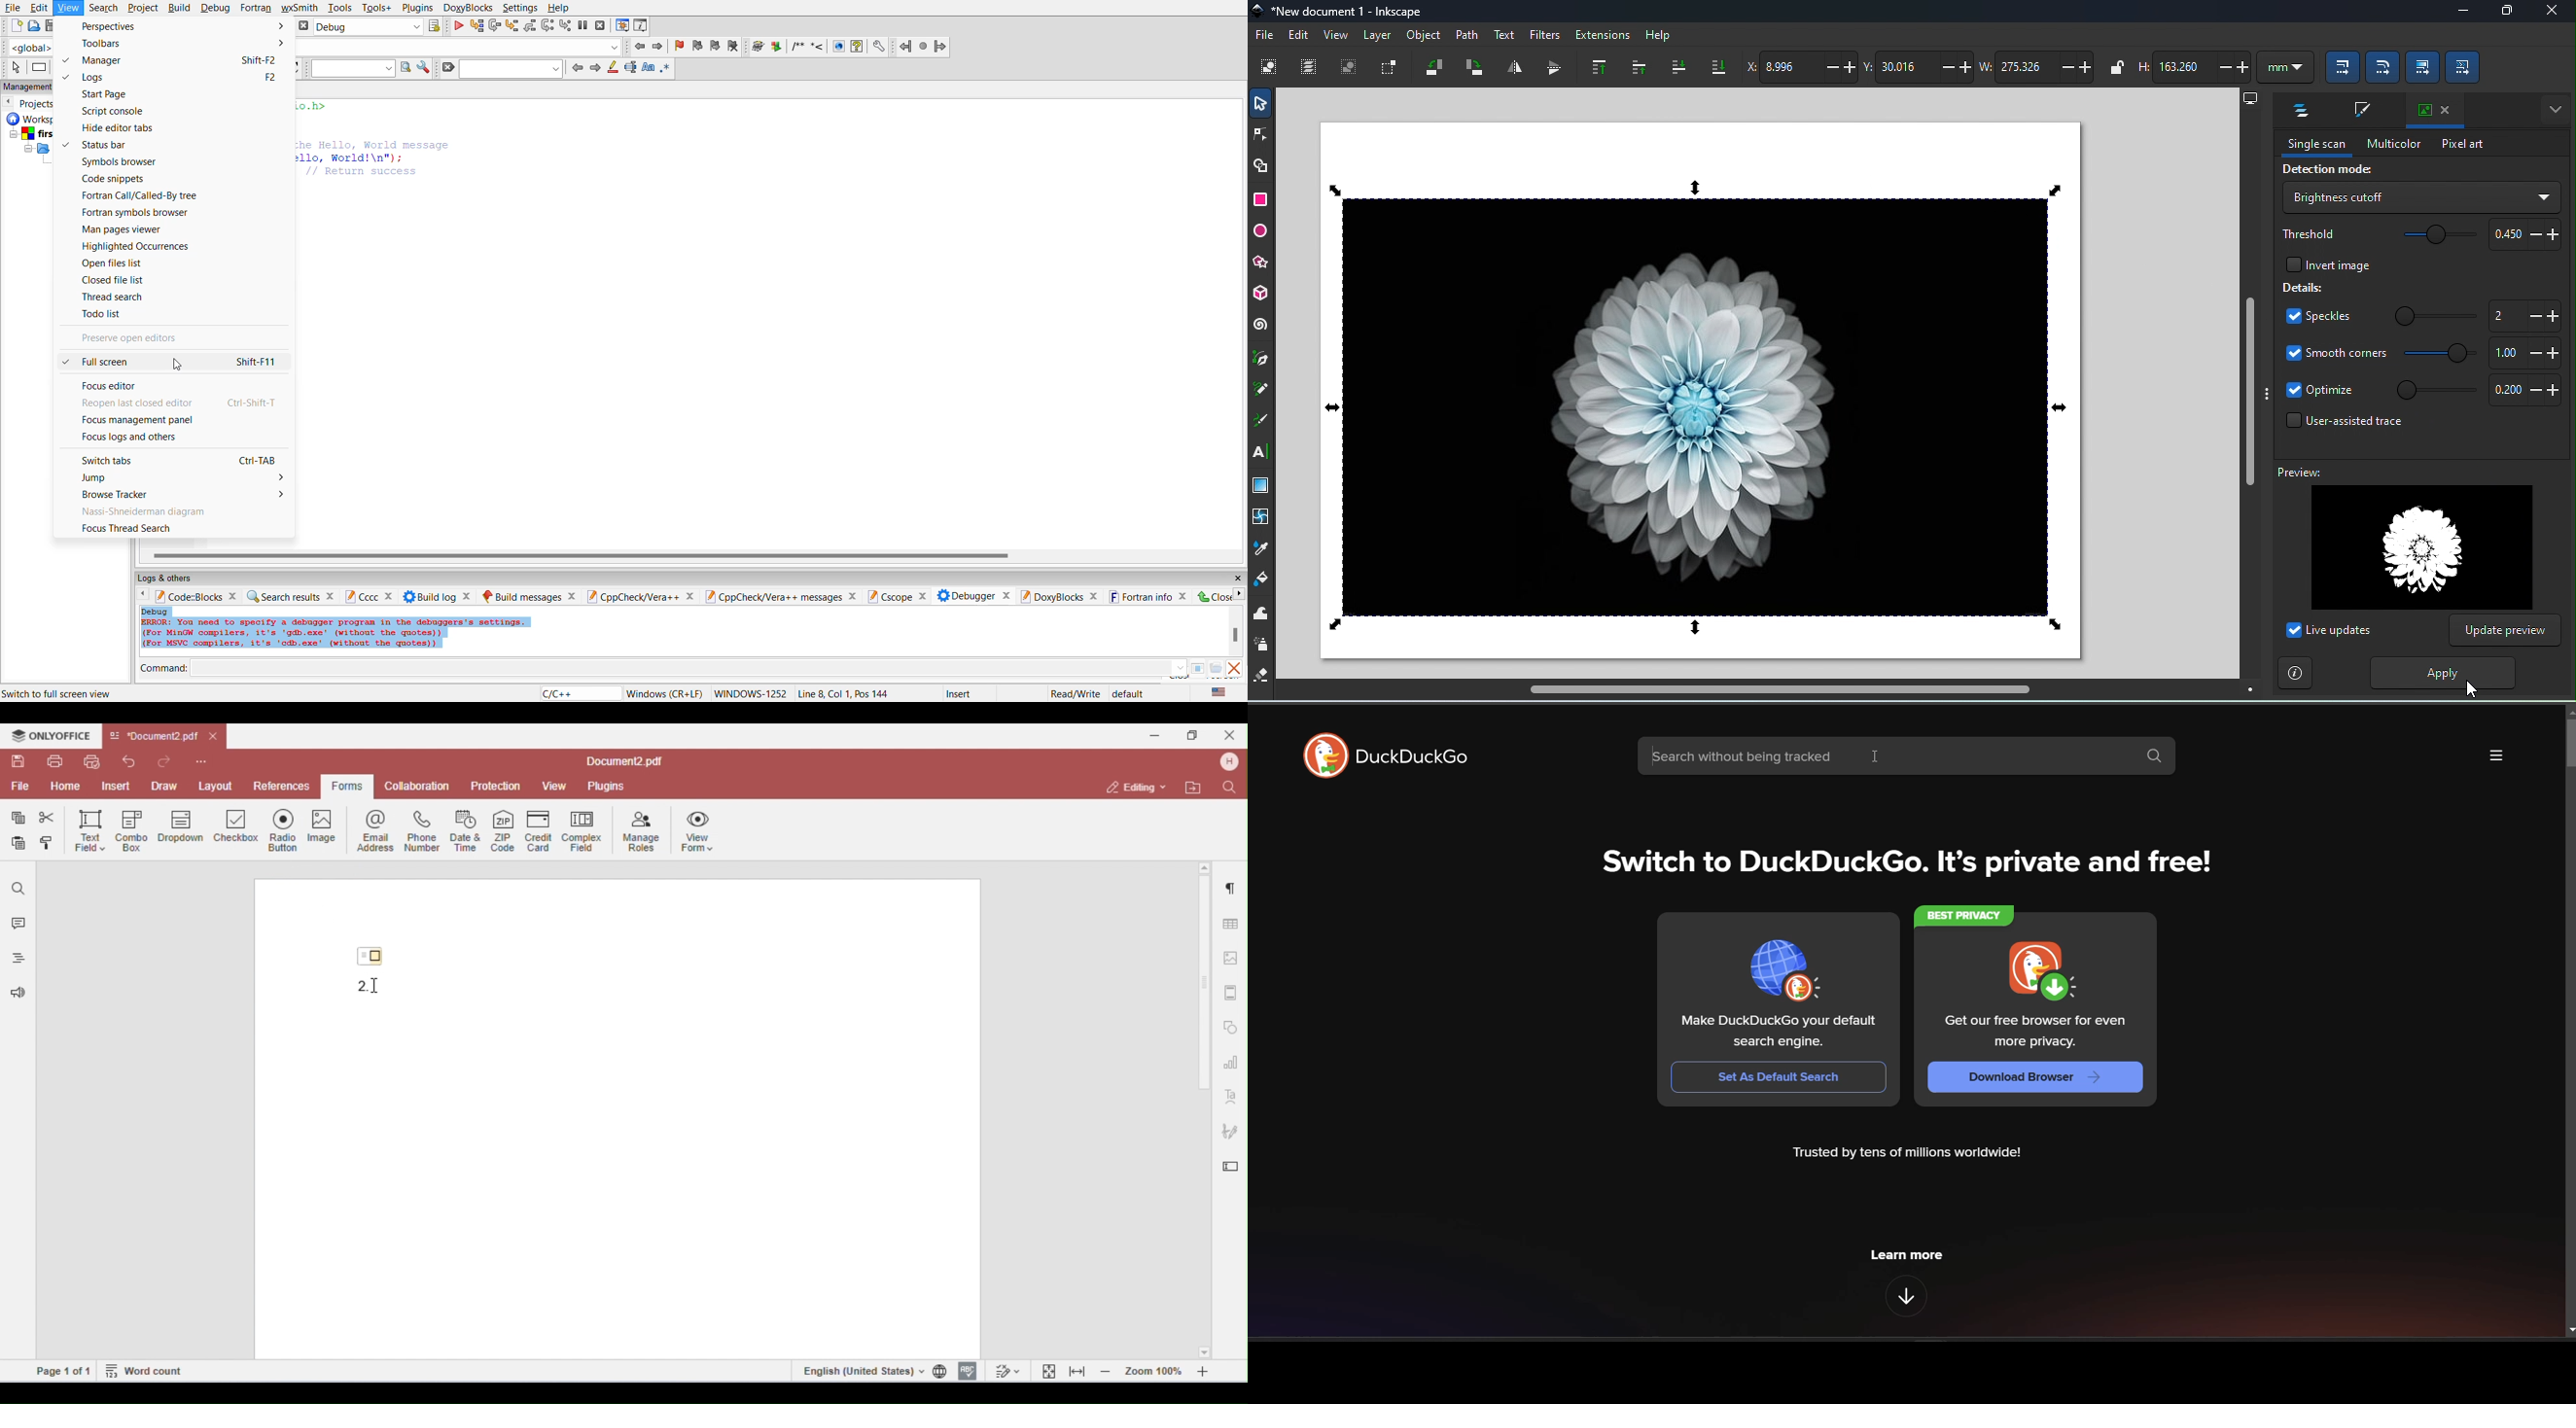  I want to click on When scaling rectangles, scale the radii of the rounded corners, so click(2382, 68).